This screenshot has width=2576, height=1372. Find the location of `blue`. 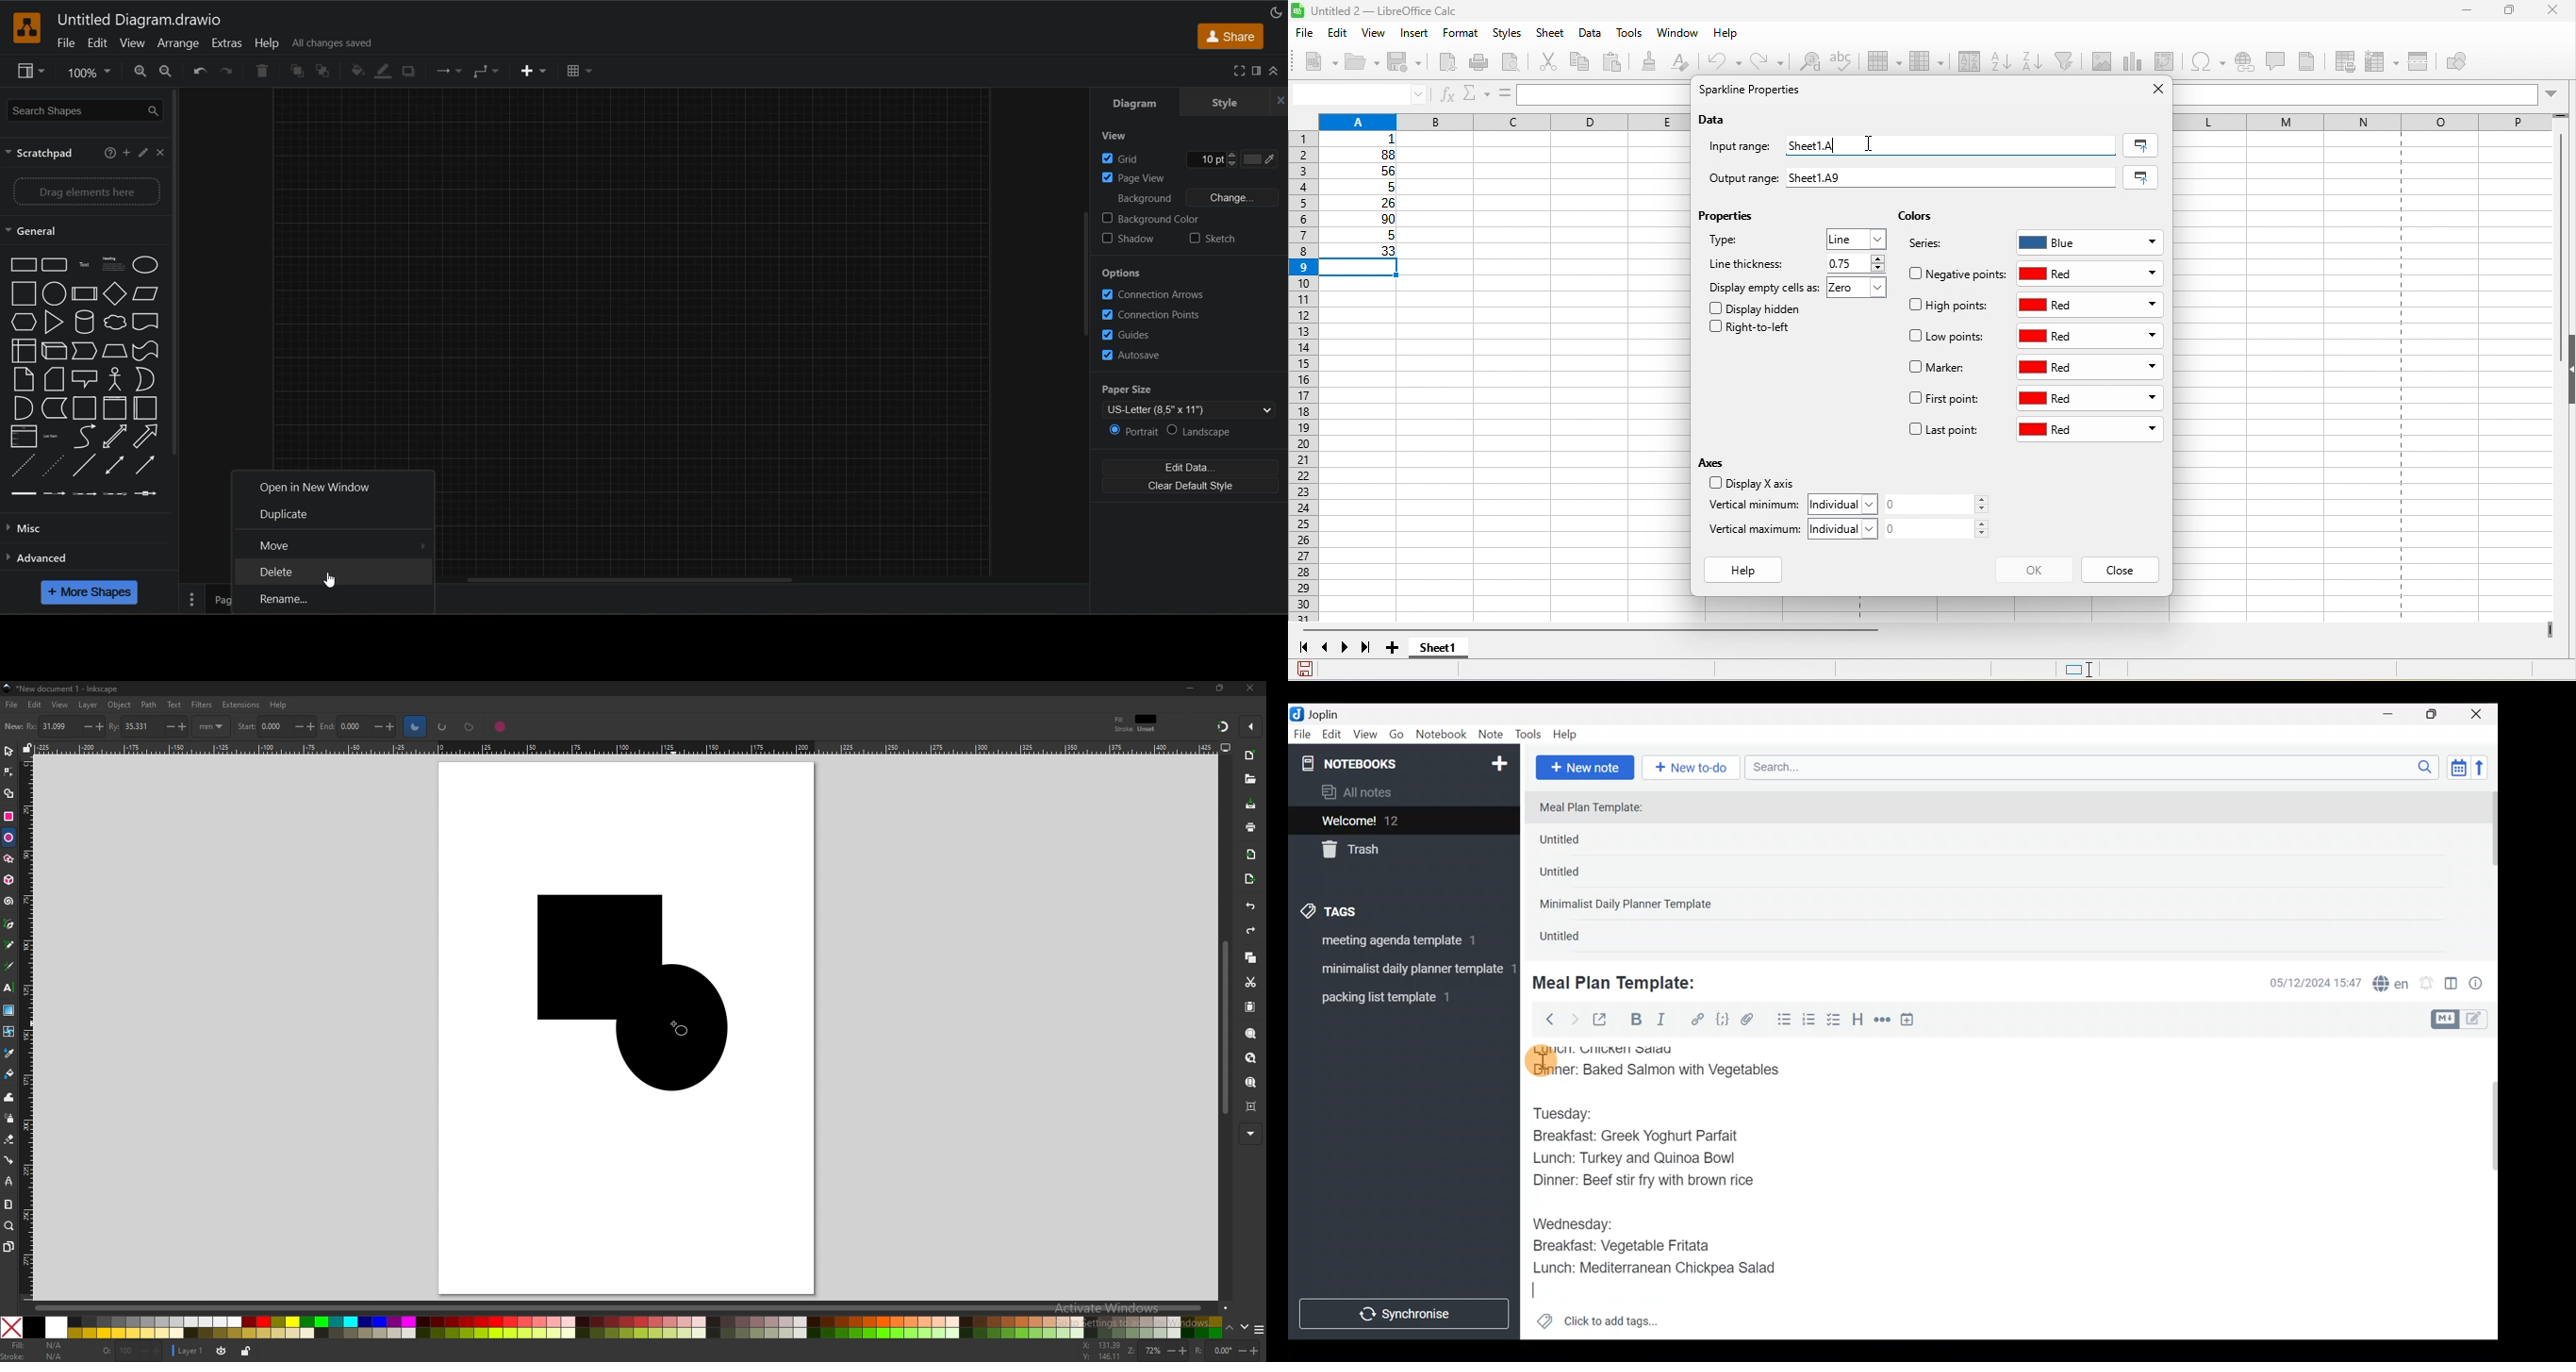

blue is located at coordinates (2090, 240).